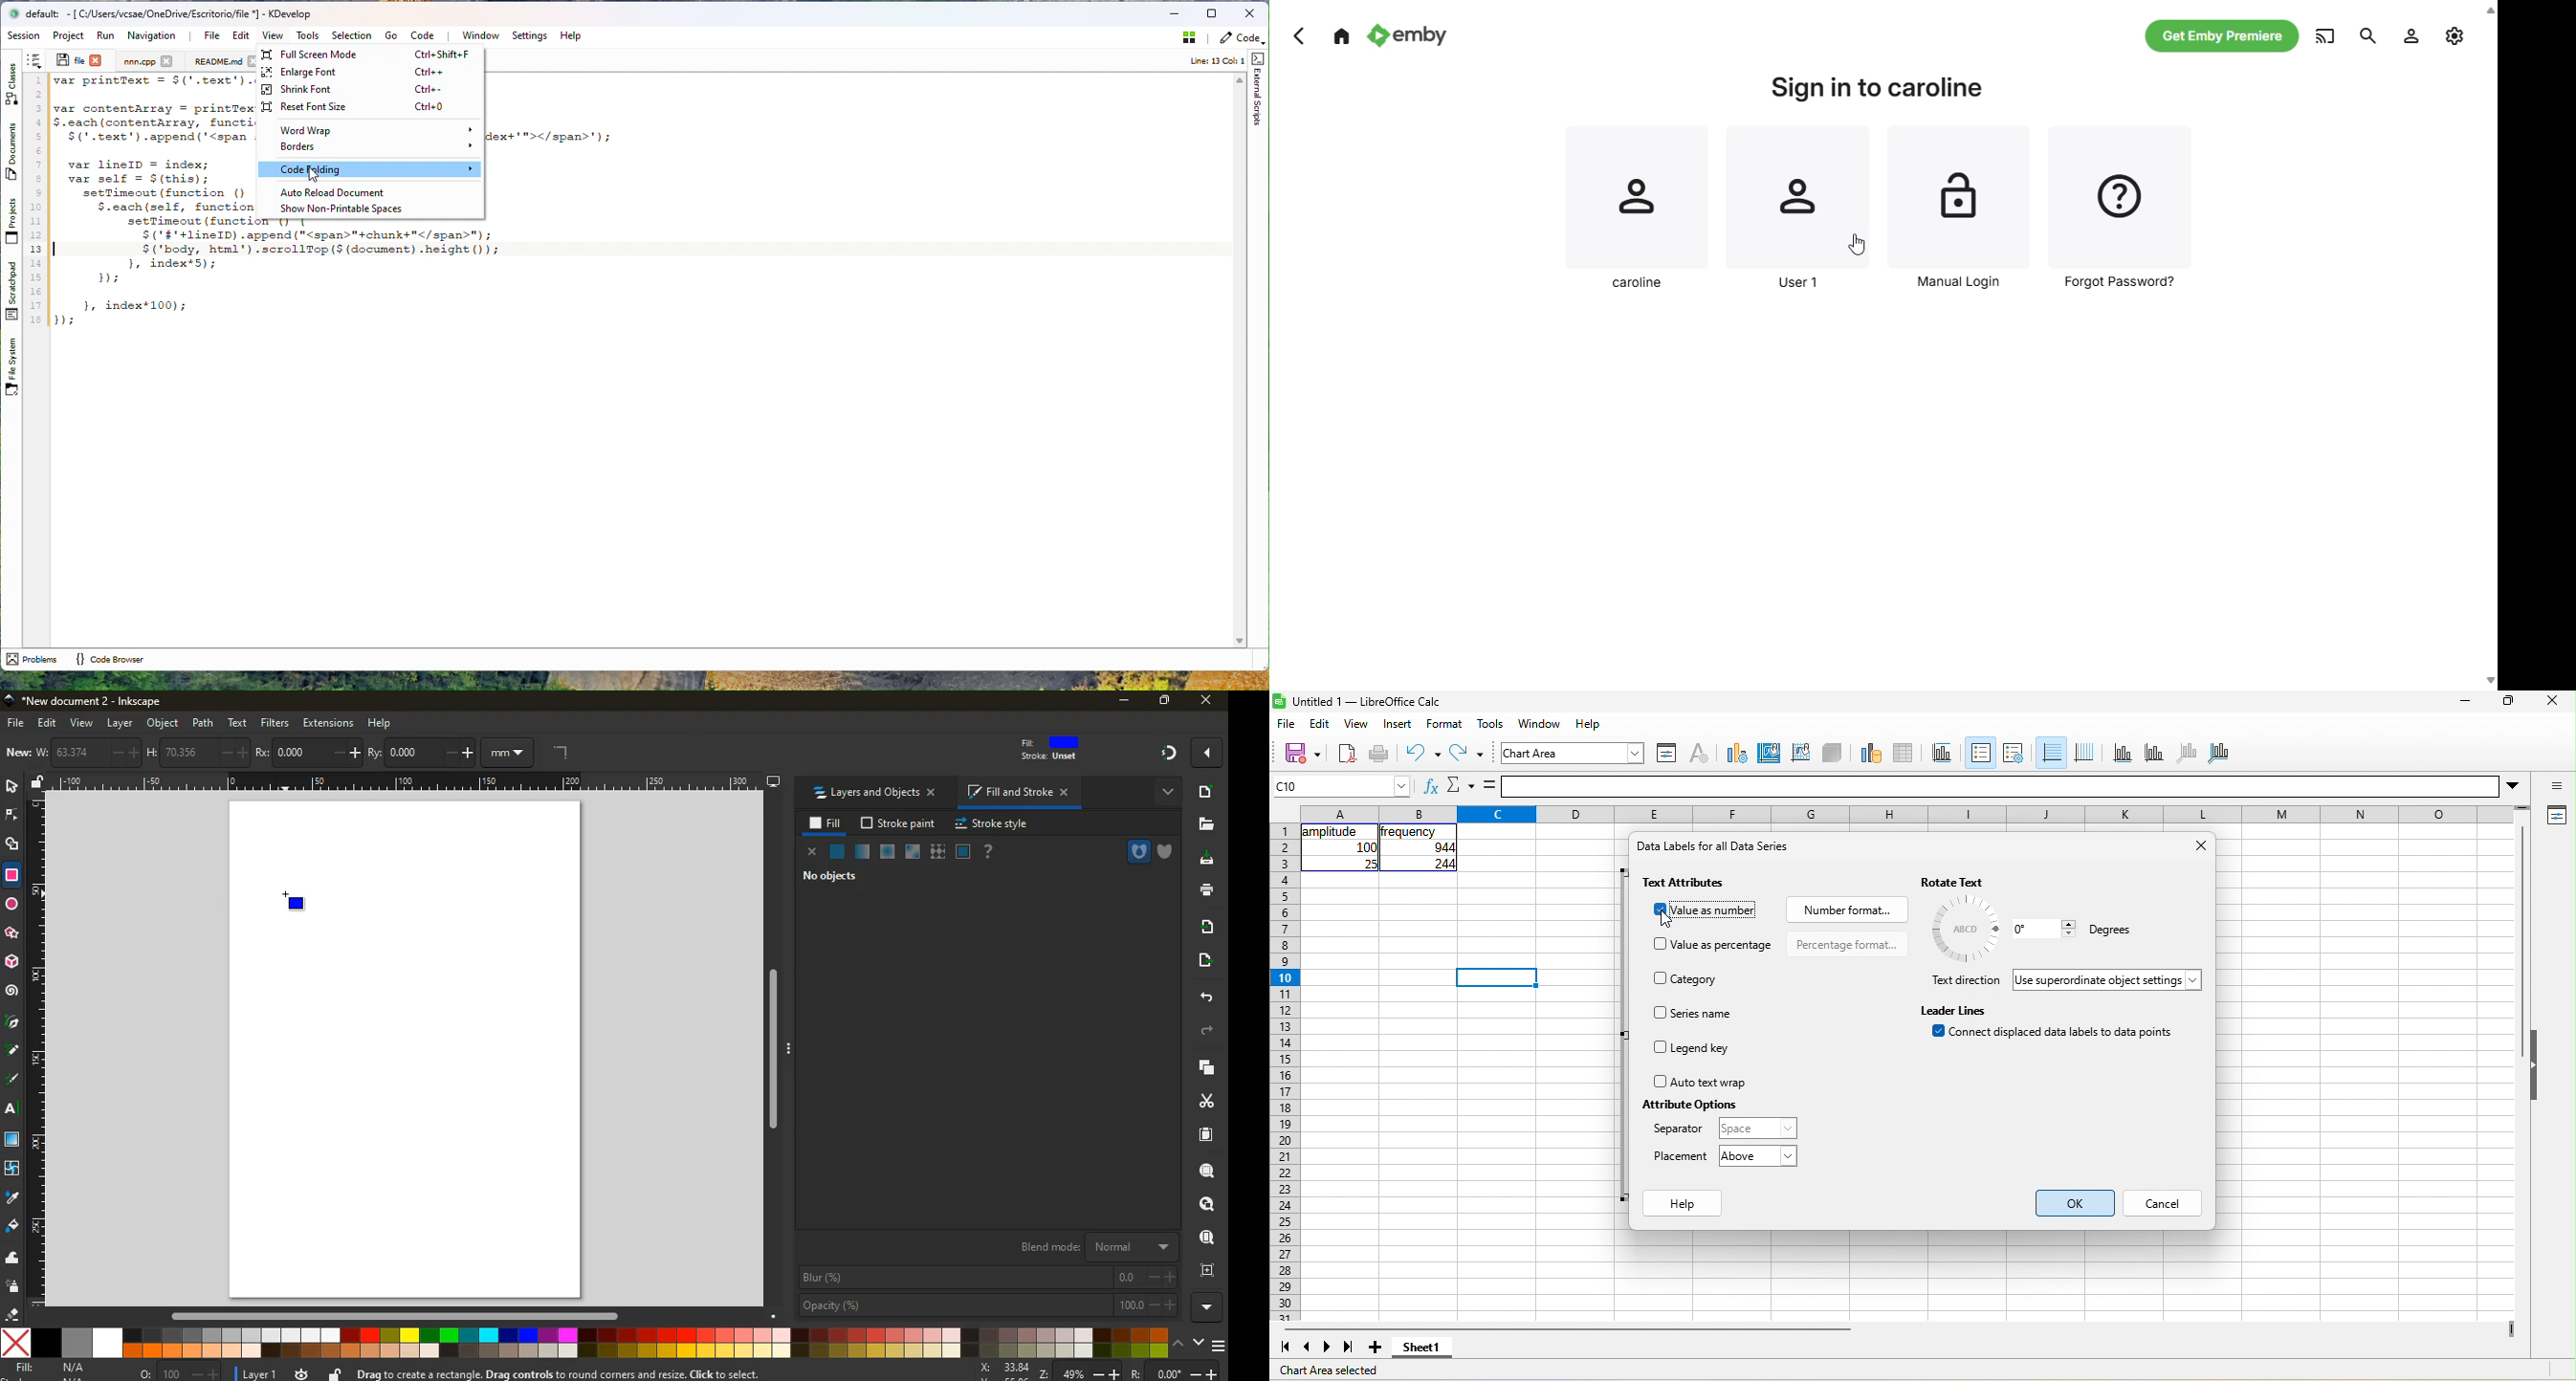 This screenshot has width=2576, height=1400. Describe the element at coordinates (837, 878) in the screenshot. I see `no objects` at that location.